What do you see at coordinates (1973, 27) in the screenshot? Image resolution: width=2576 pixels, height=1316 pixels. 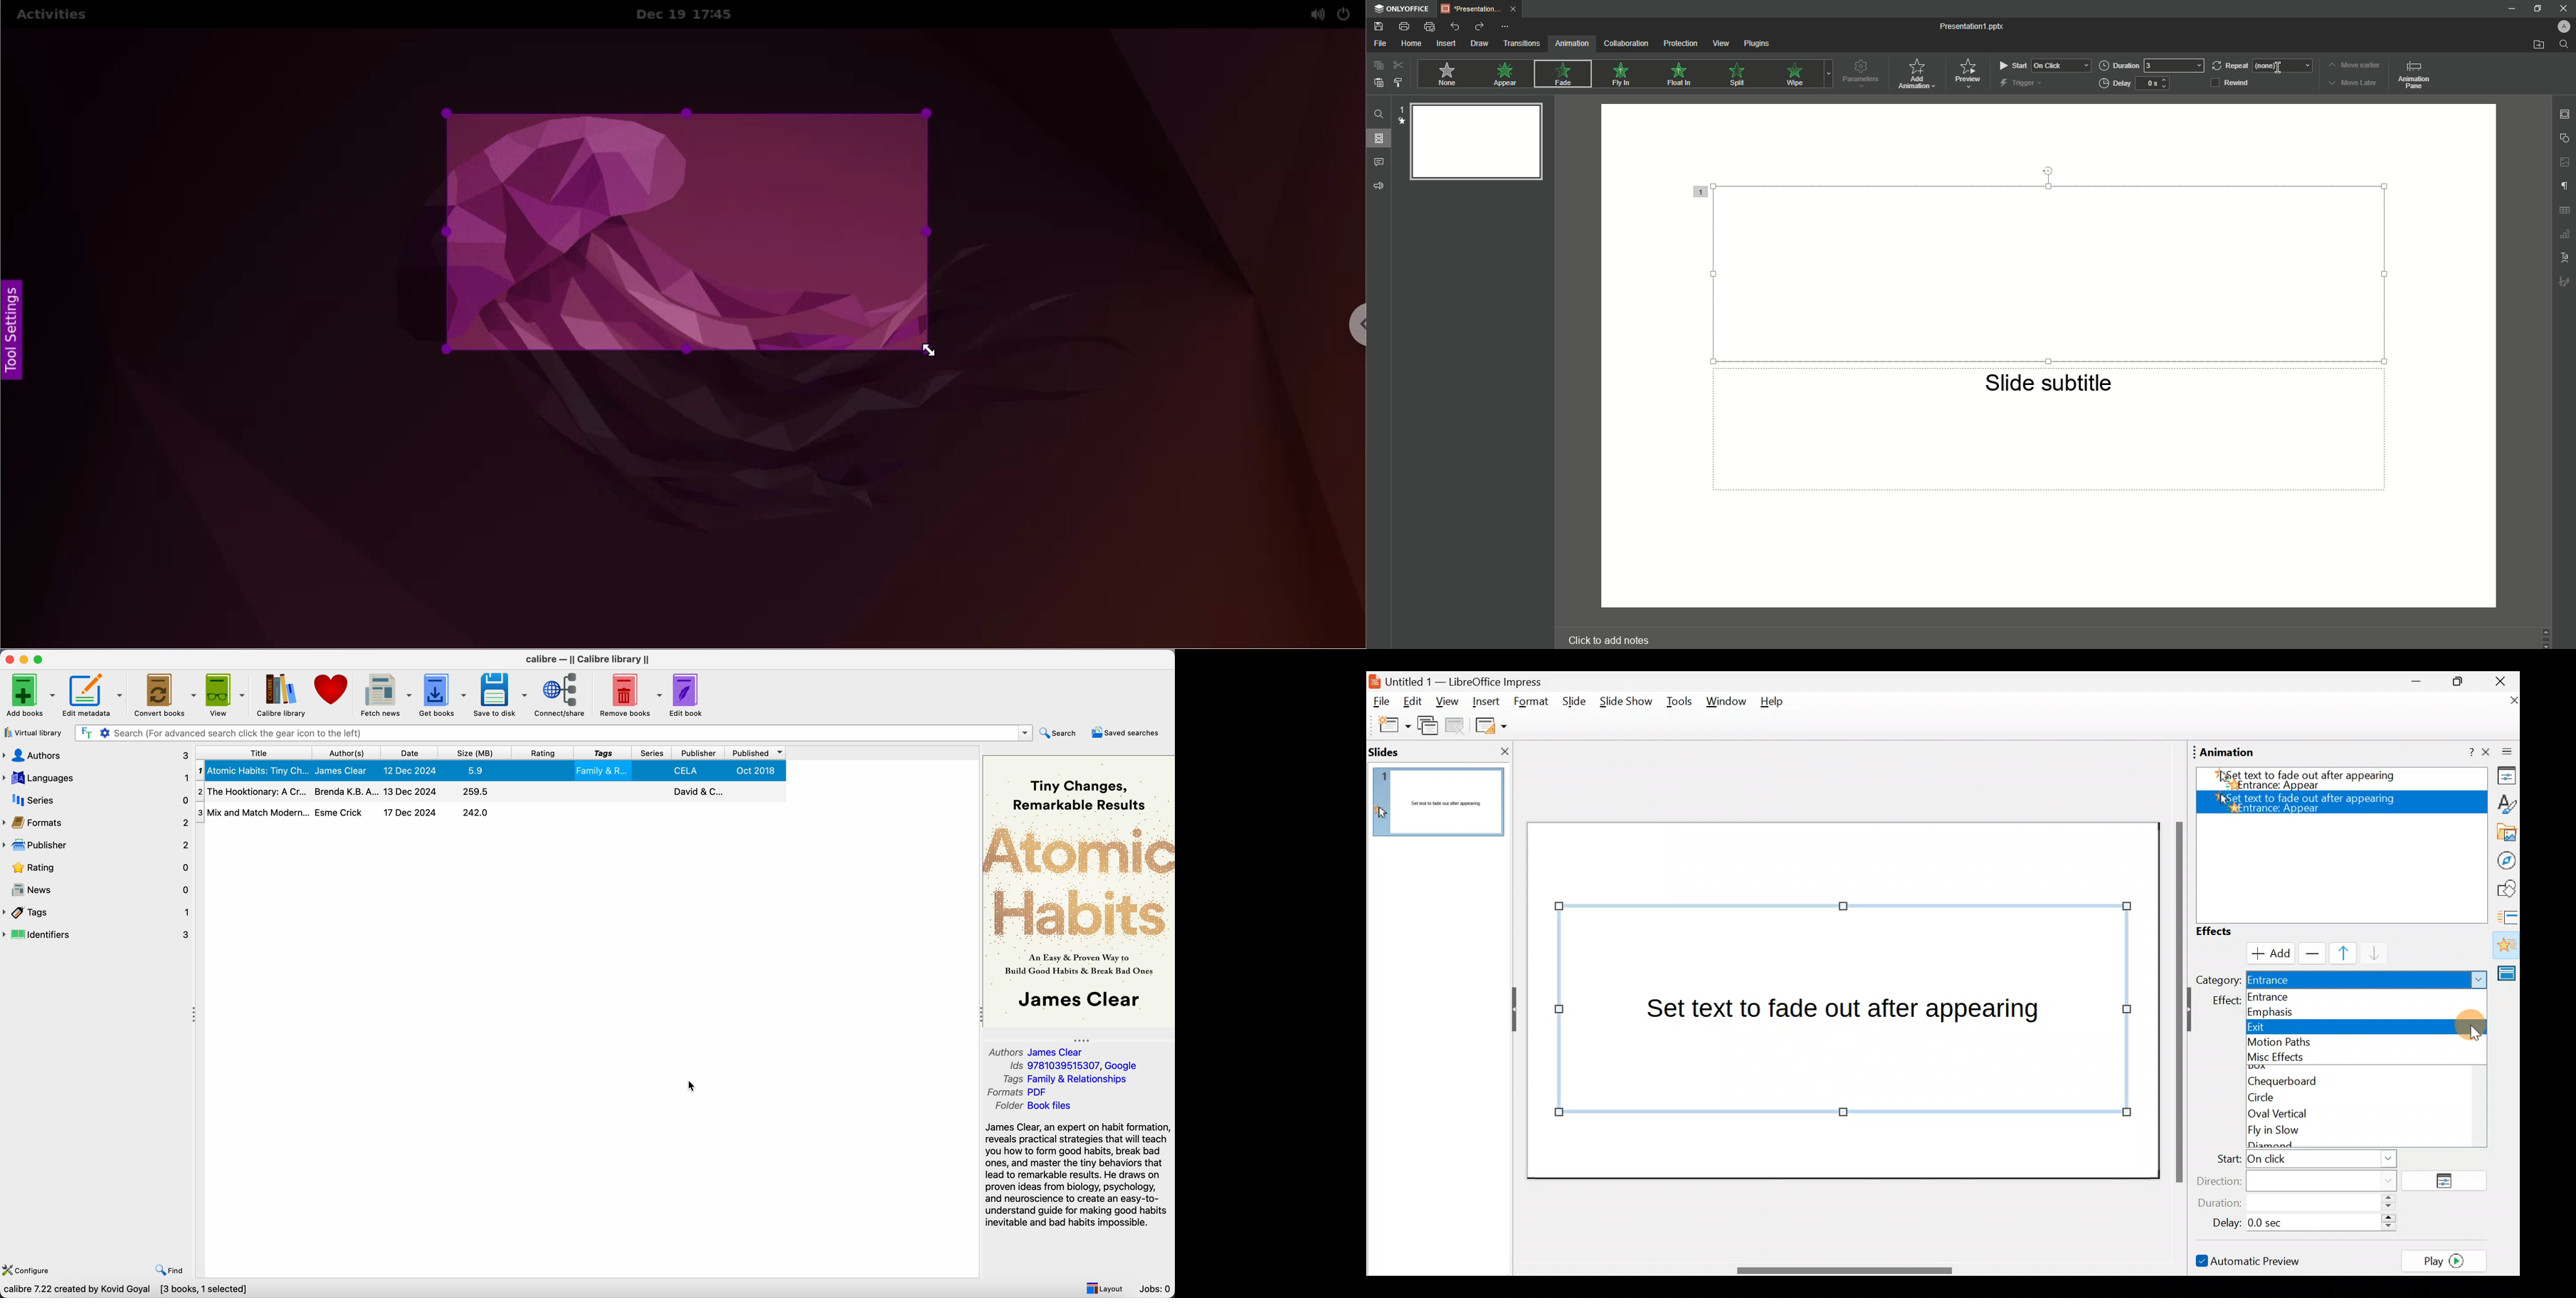 I see `Presentation 1` at bounding box center [1973, 27].